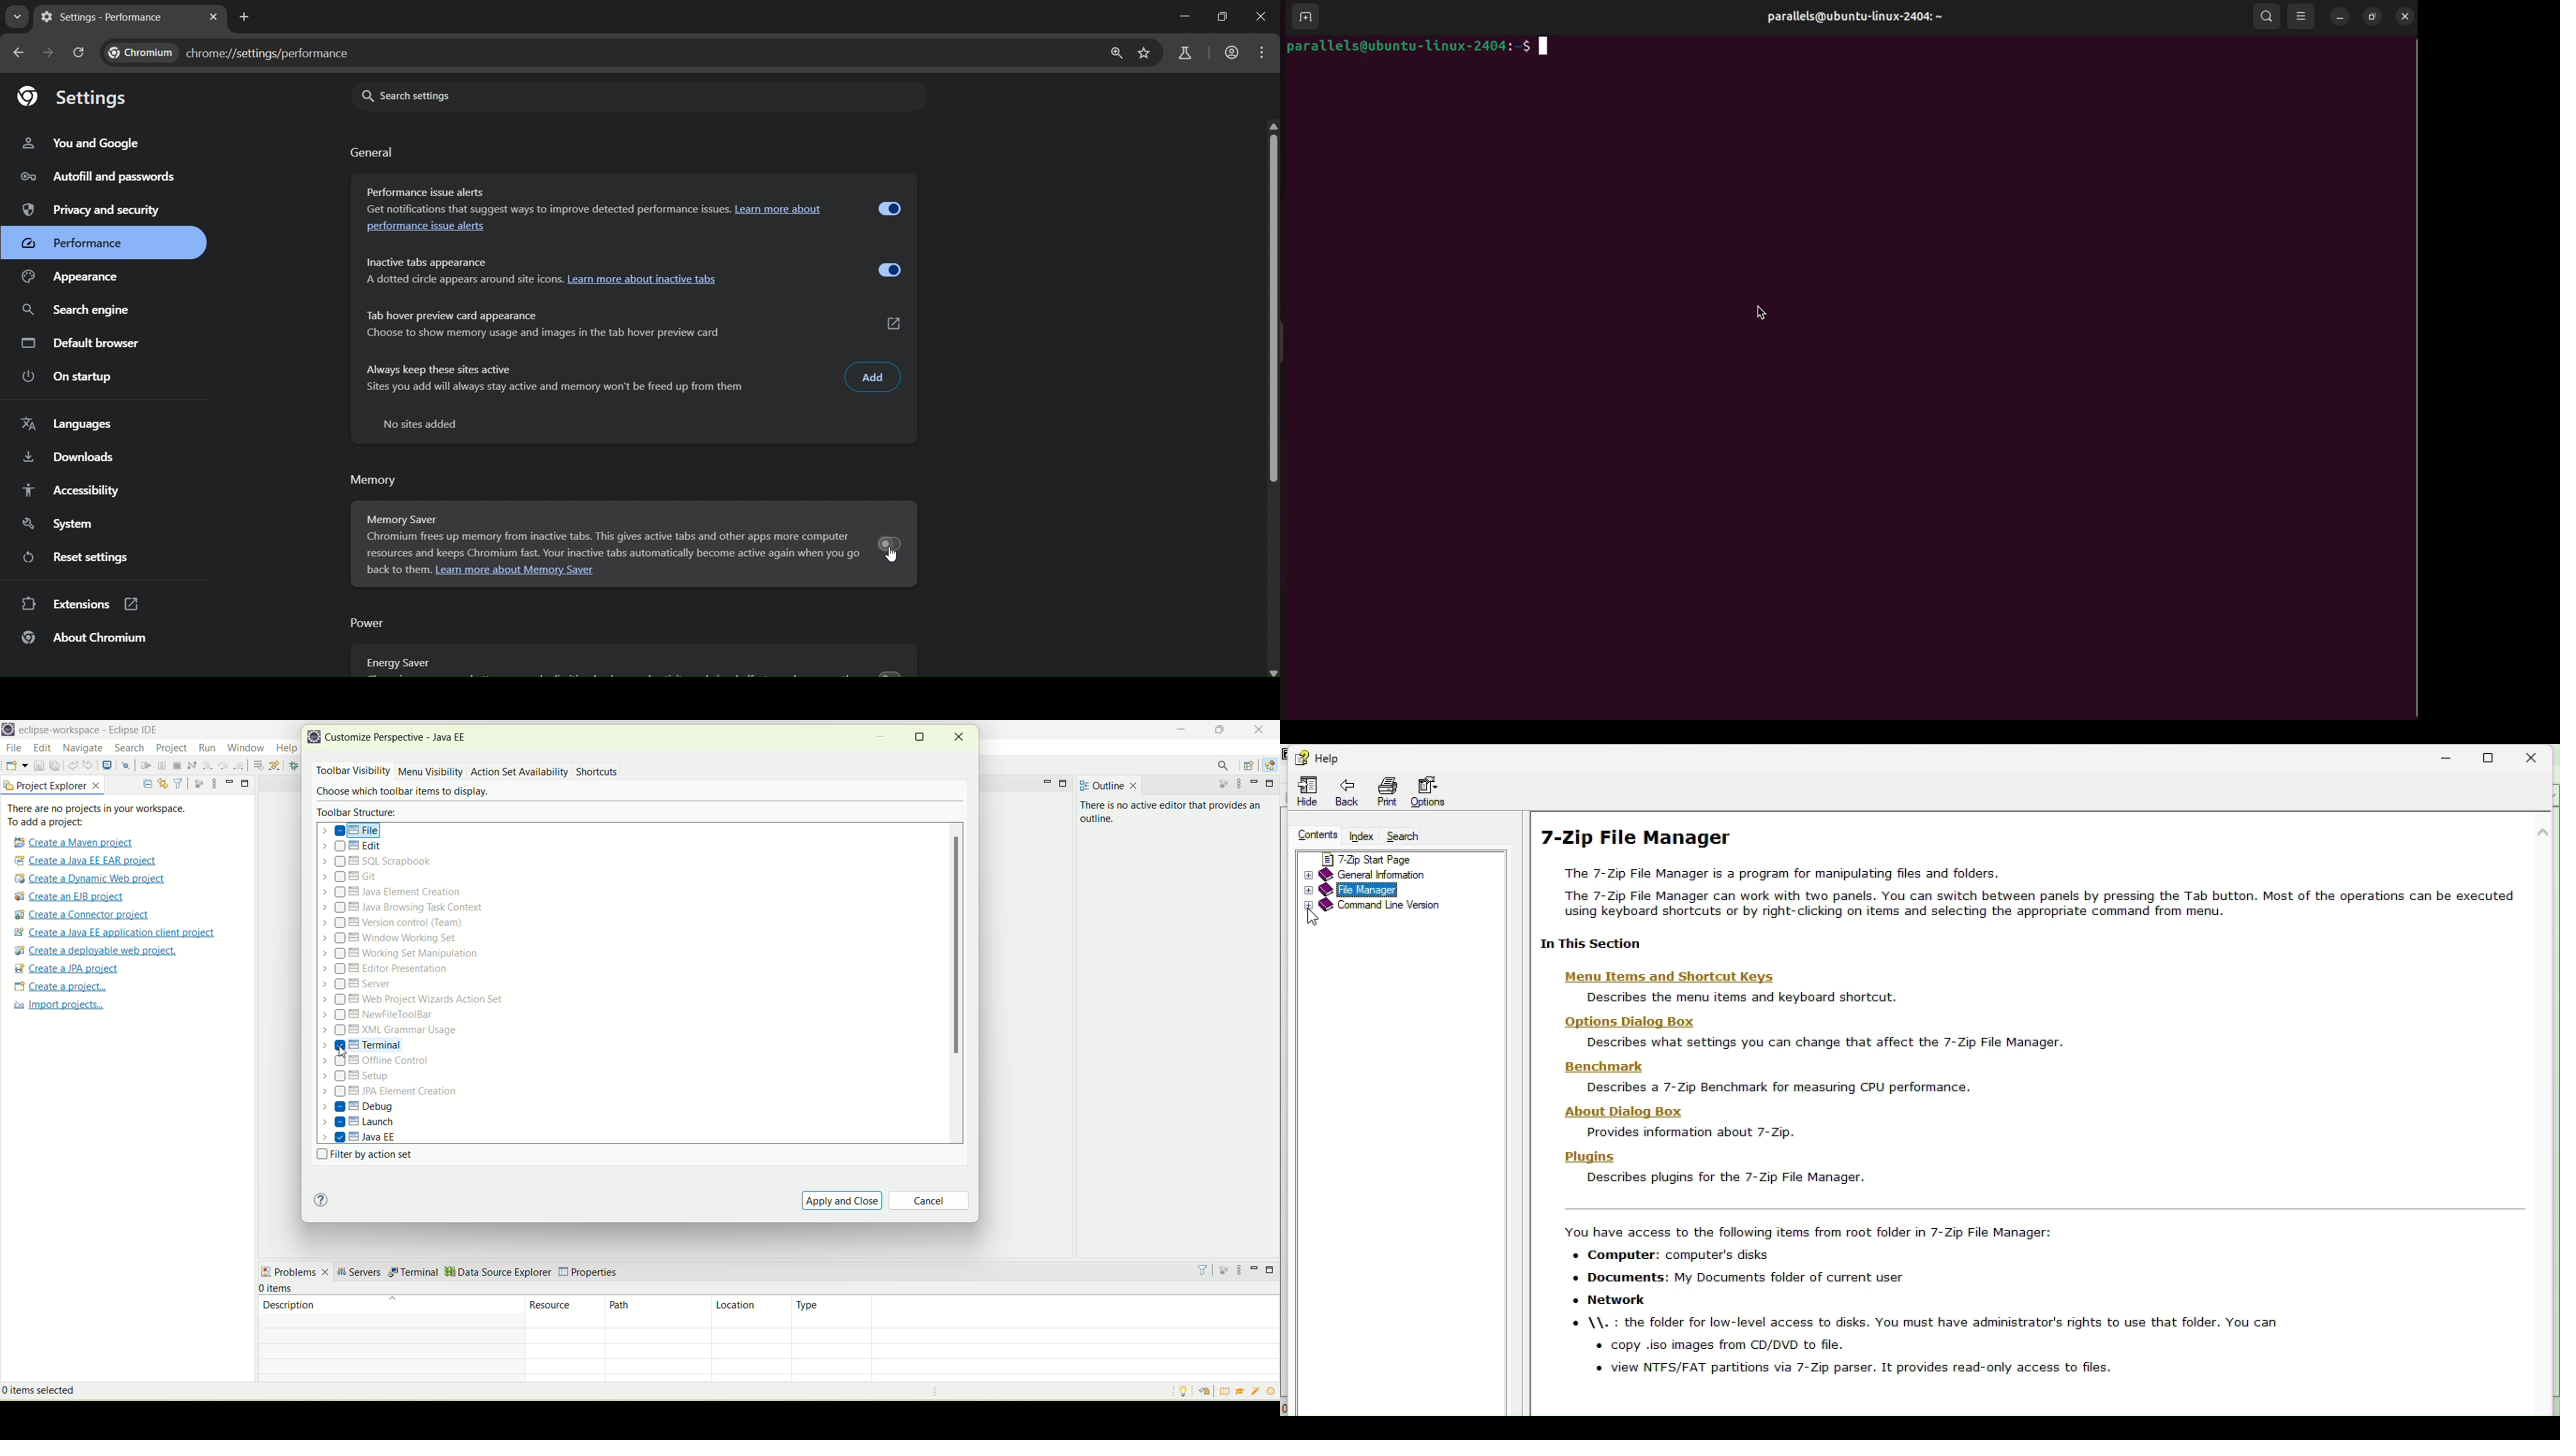 The width and height of the screenshot is (2576, 1456). Describe the element at coordinates (1386, 791) in the screenshot. I see `Print` at that location.